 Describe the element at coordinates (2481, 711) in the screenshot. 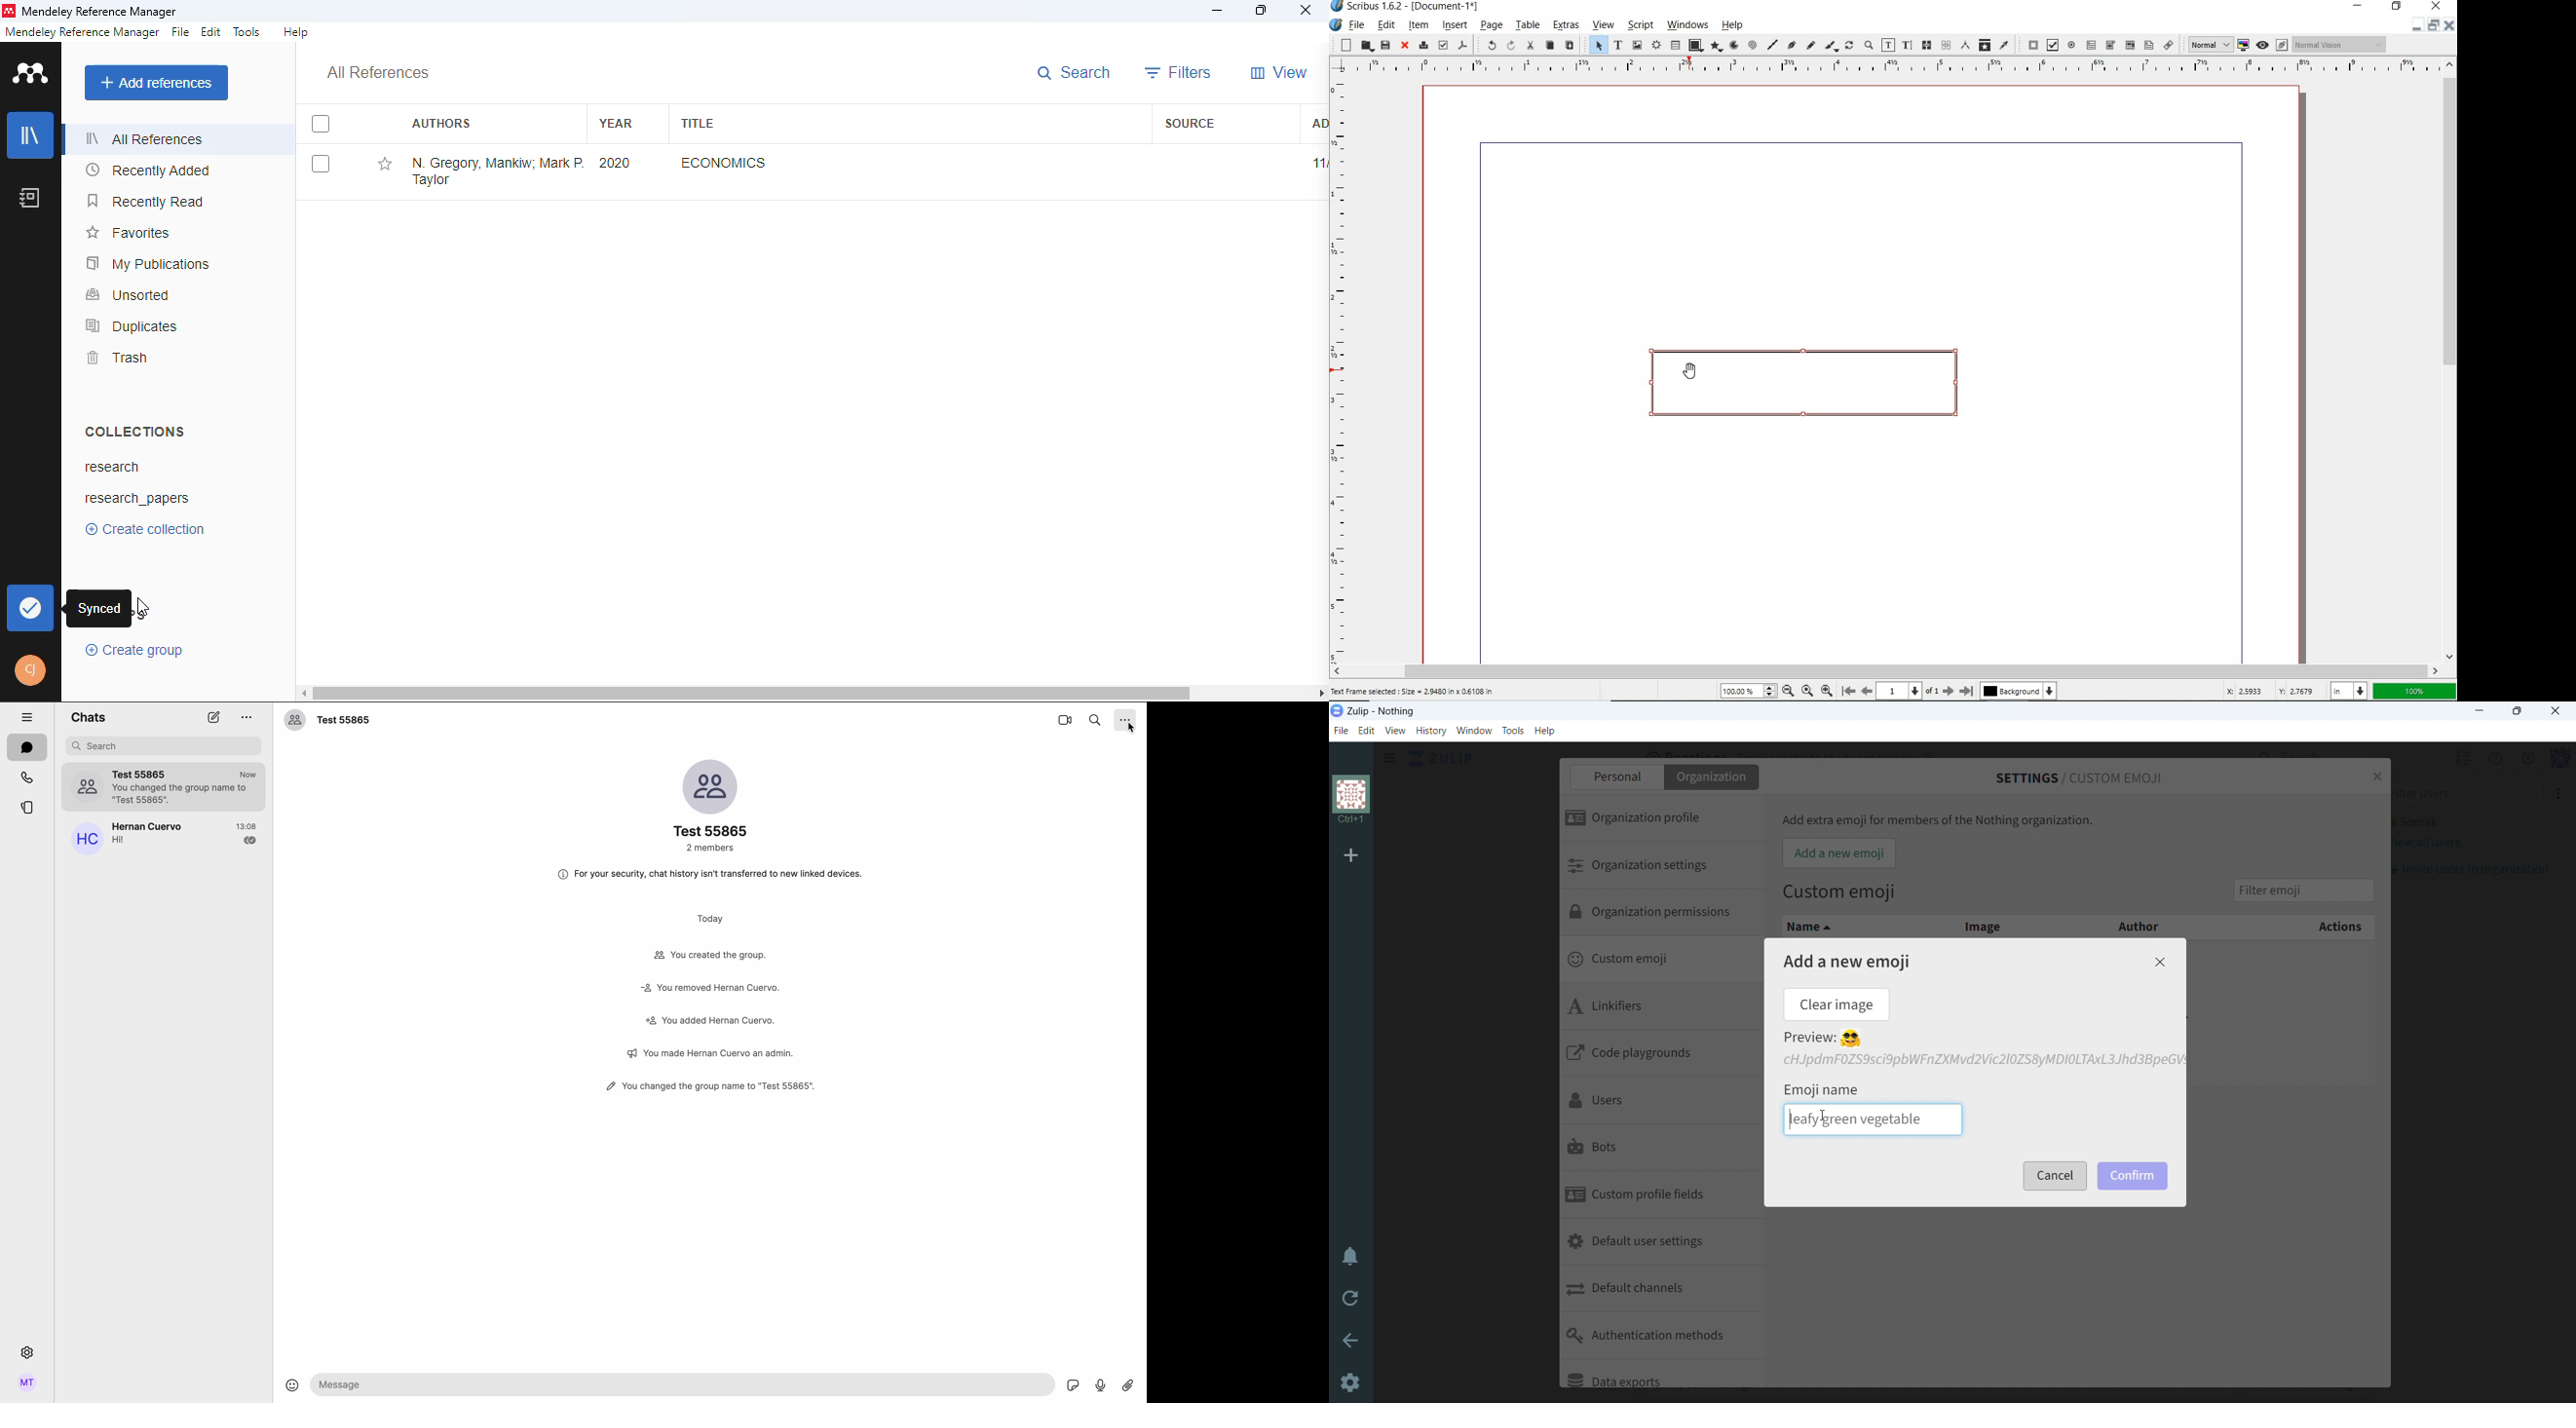

I see `minimize` at that location.